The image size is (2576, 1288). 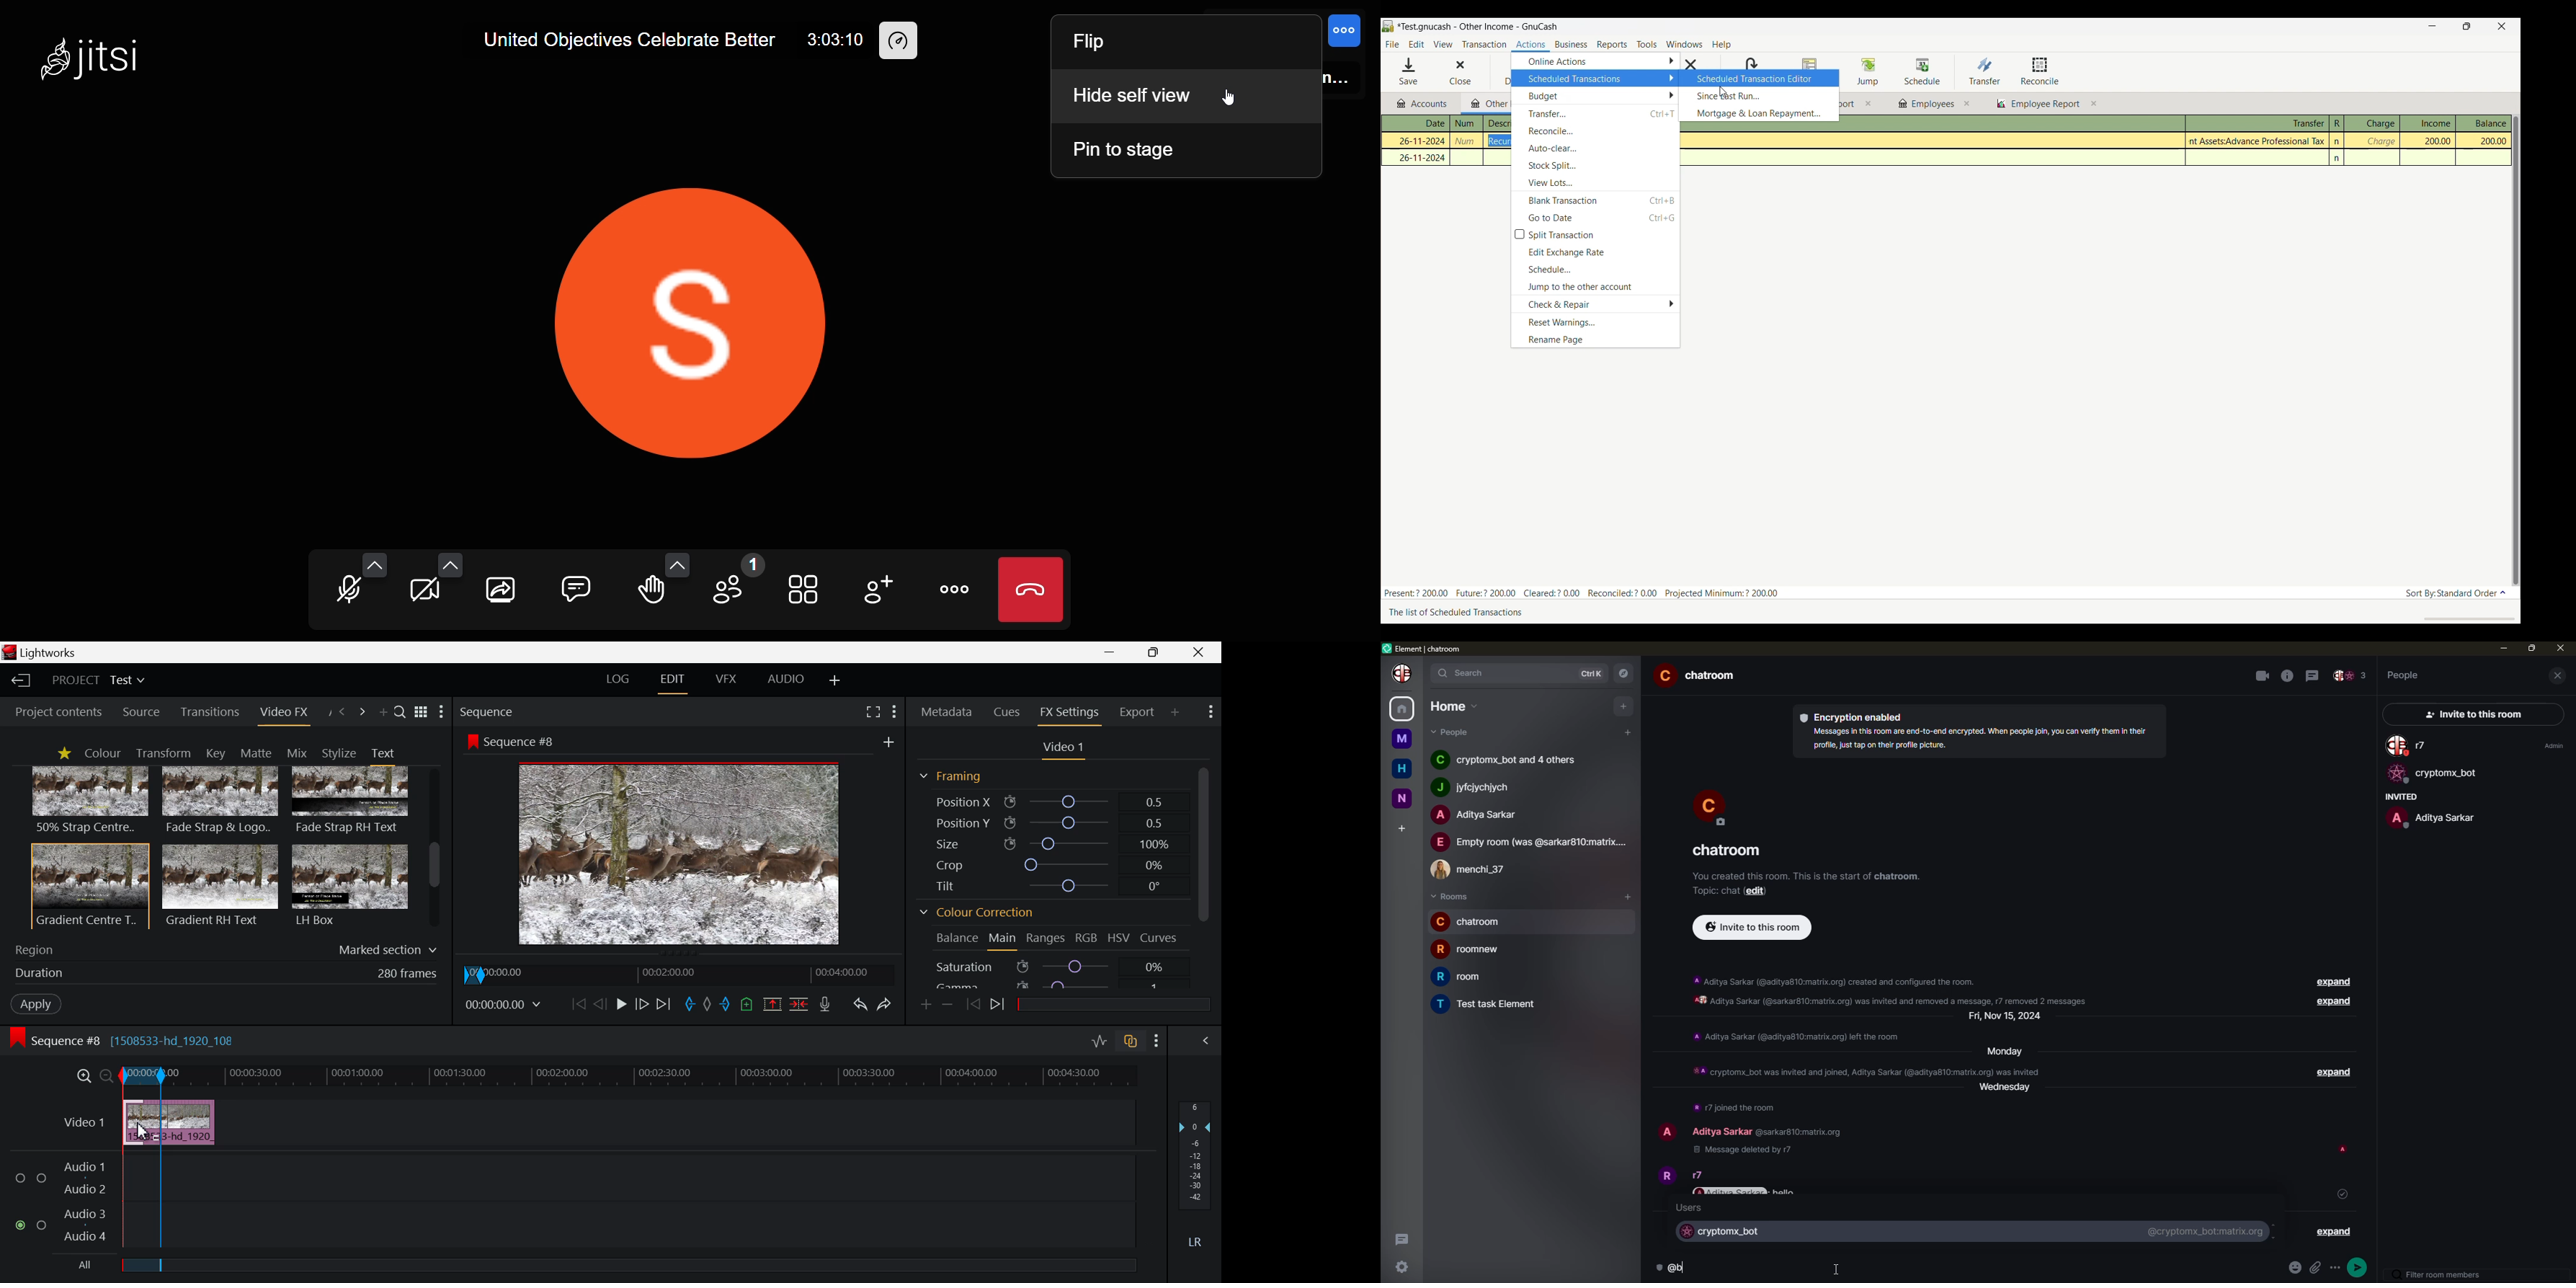 I want to click on Duration, so click(x=223, y=973).